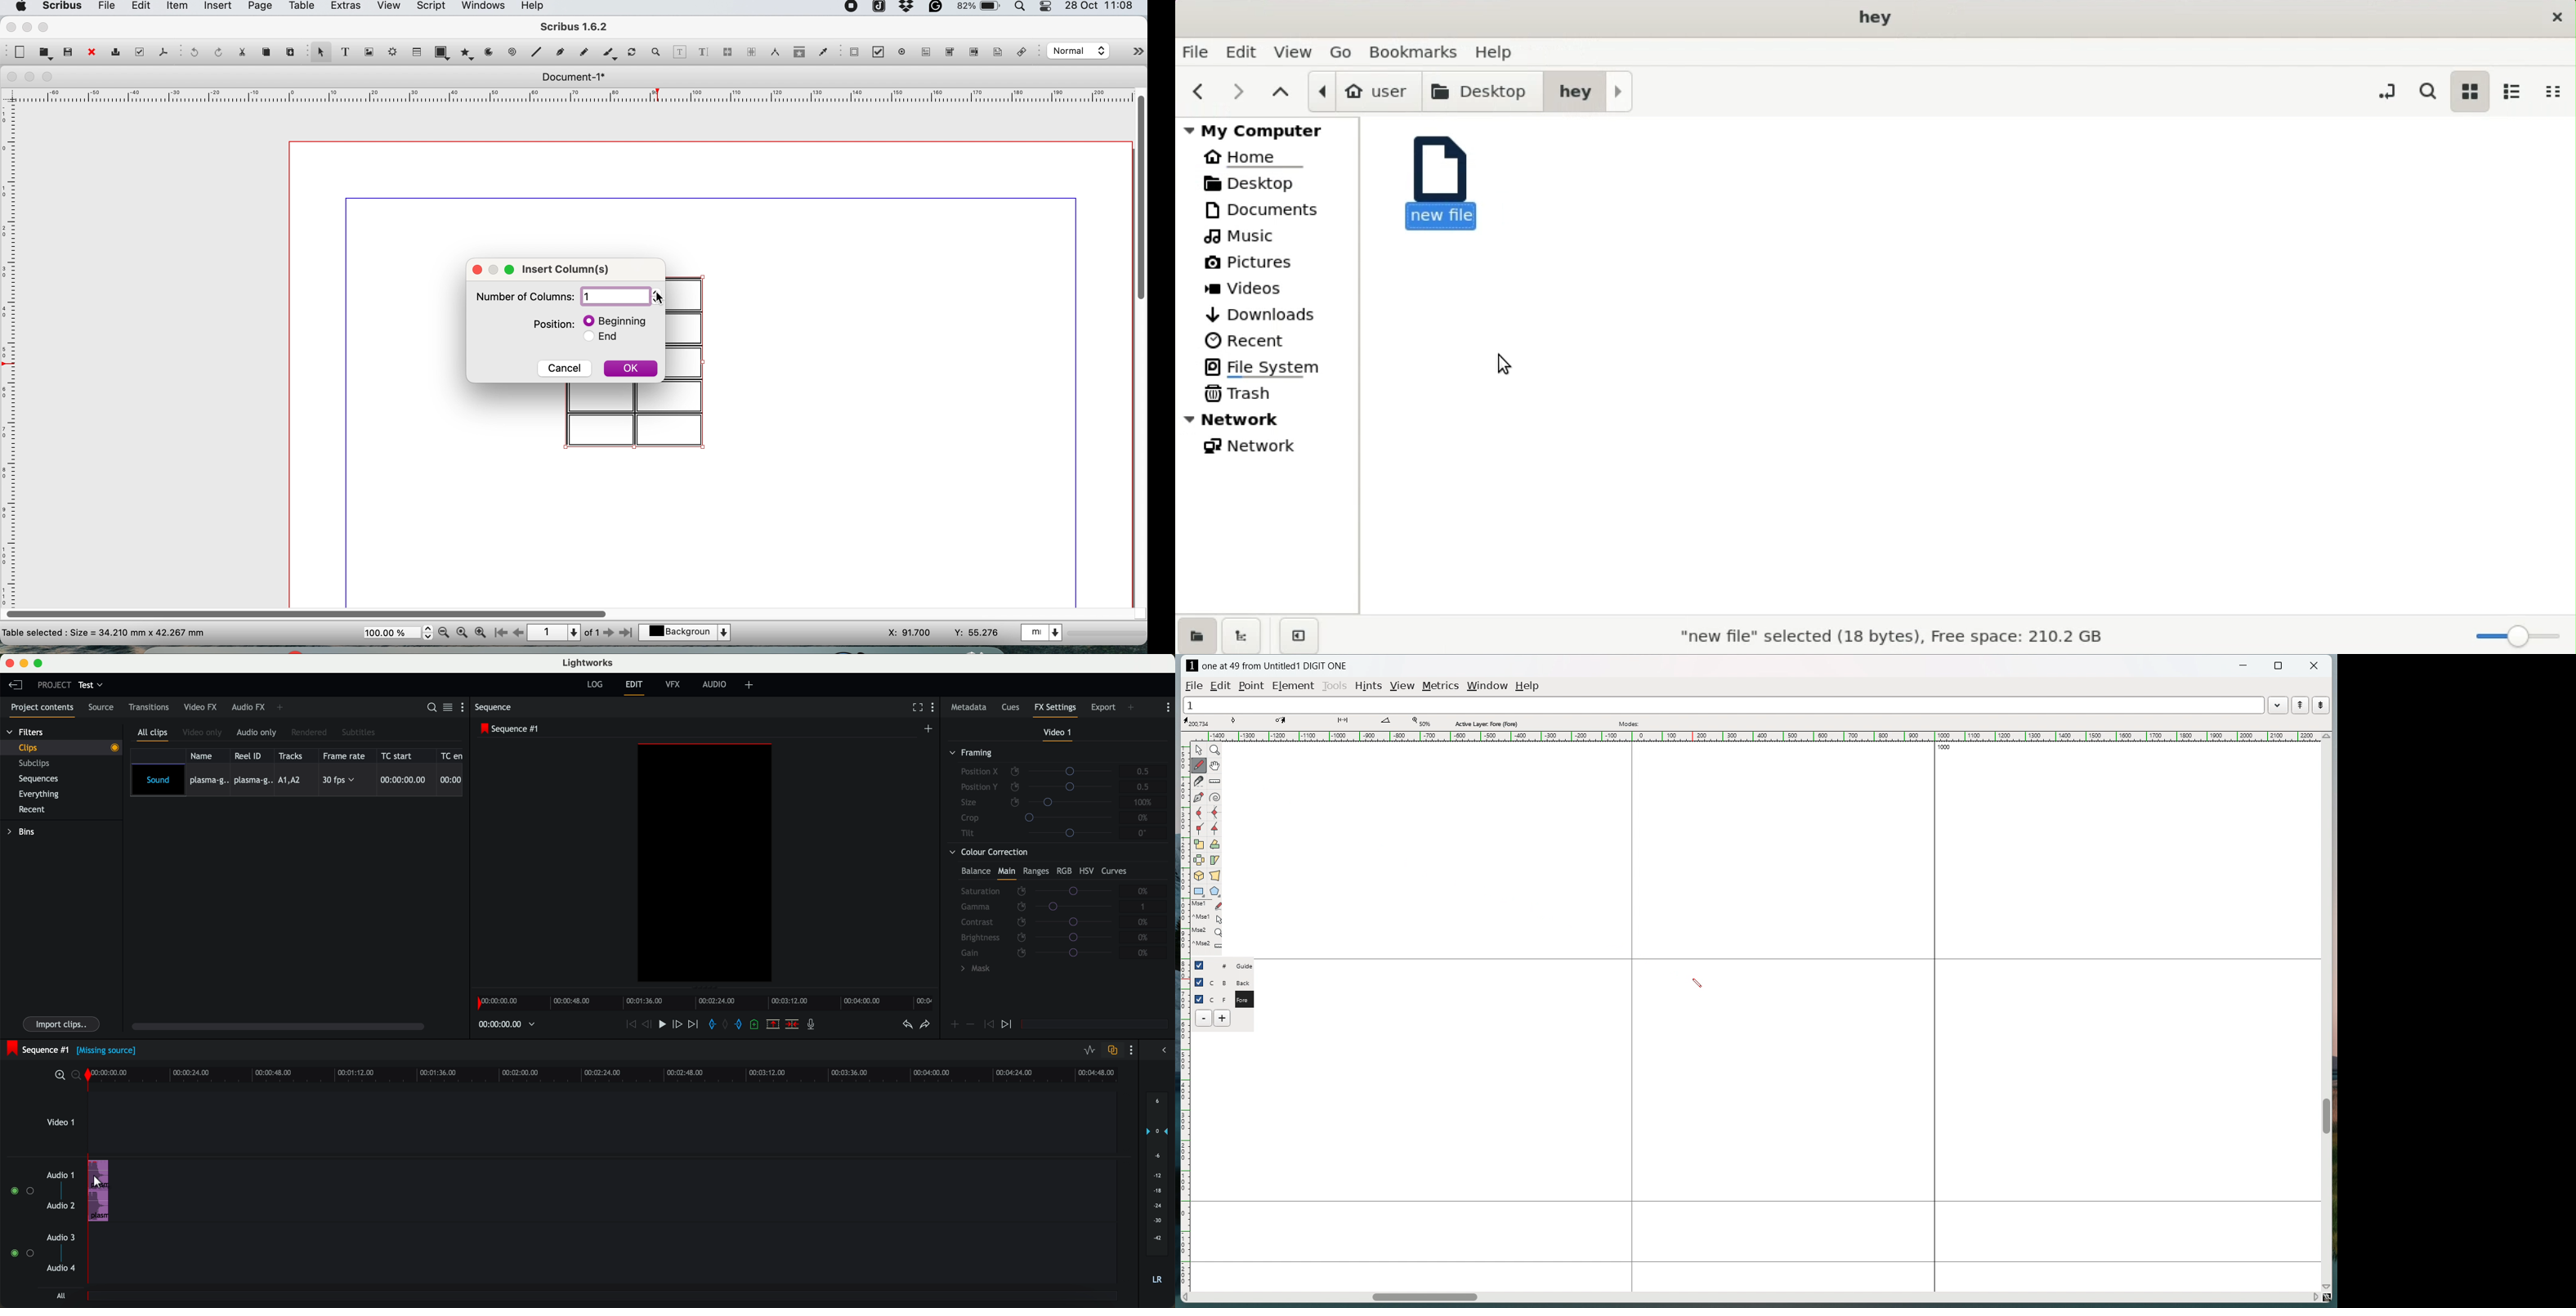 The image size is (2576, 1316). What do you see at coordinates (627, 370) in the screenshot?
I see `ok` at bounding box center [627, 370].